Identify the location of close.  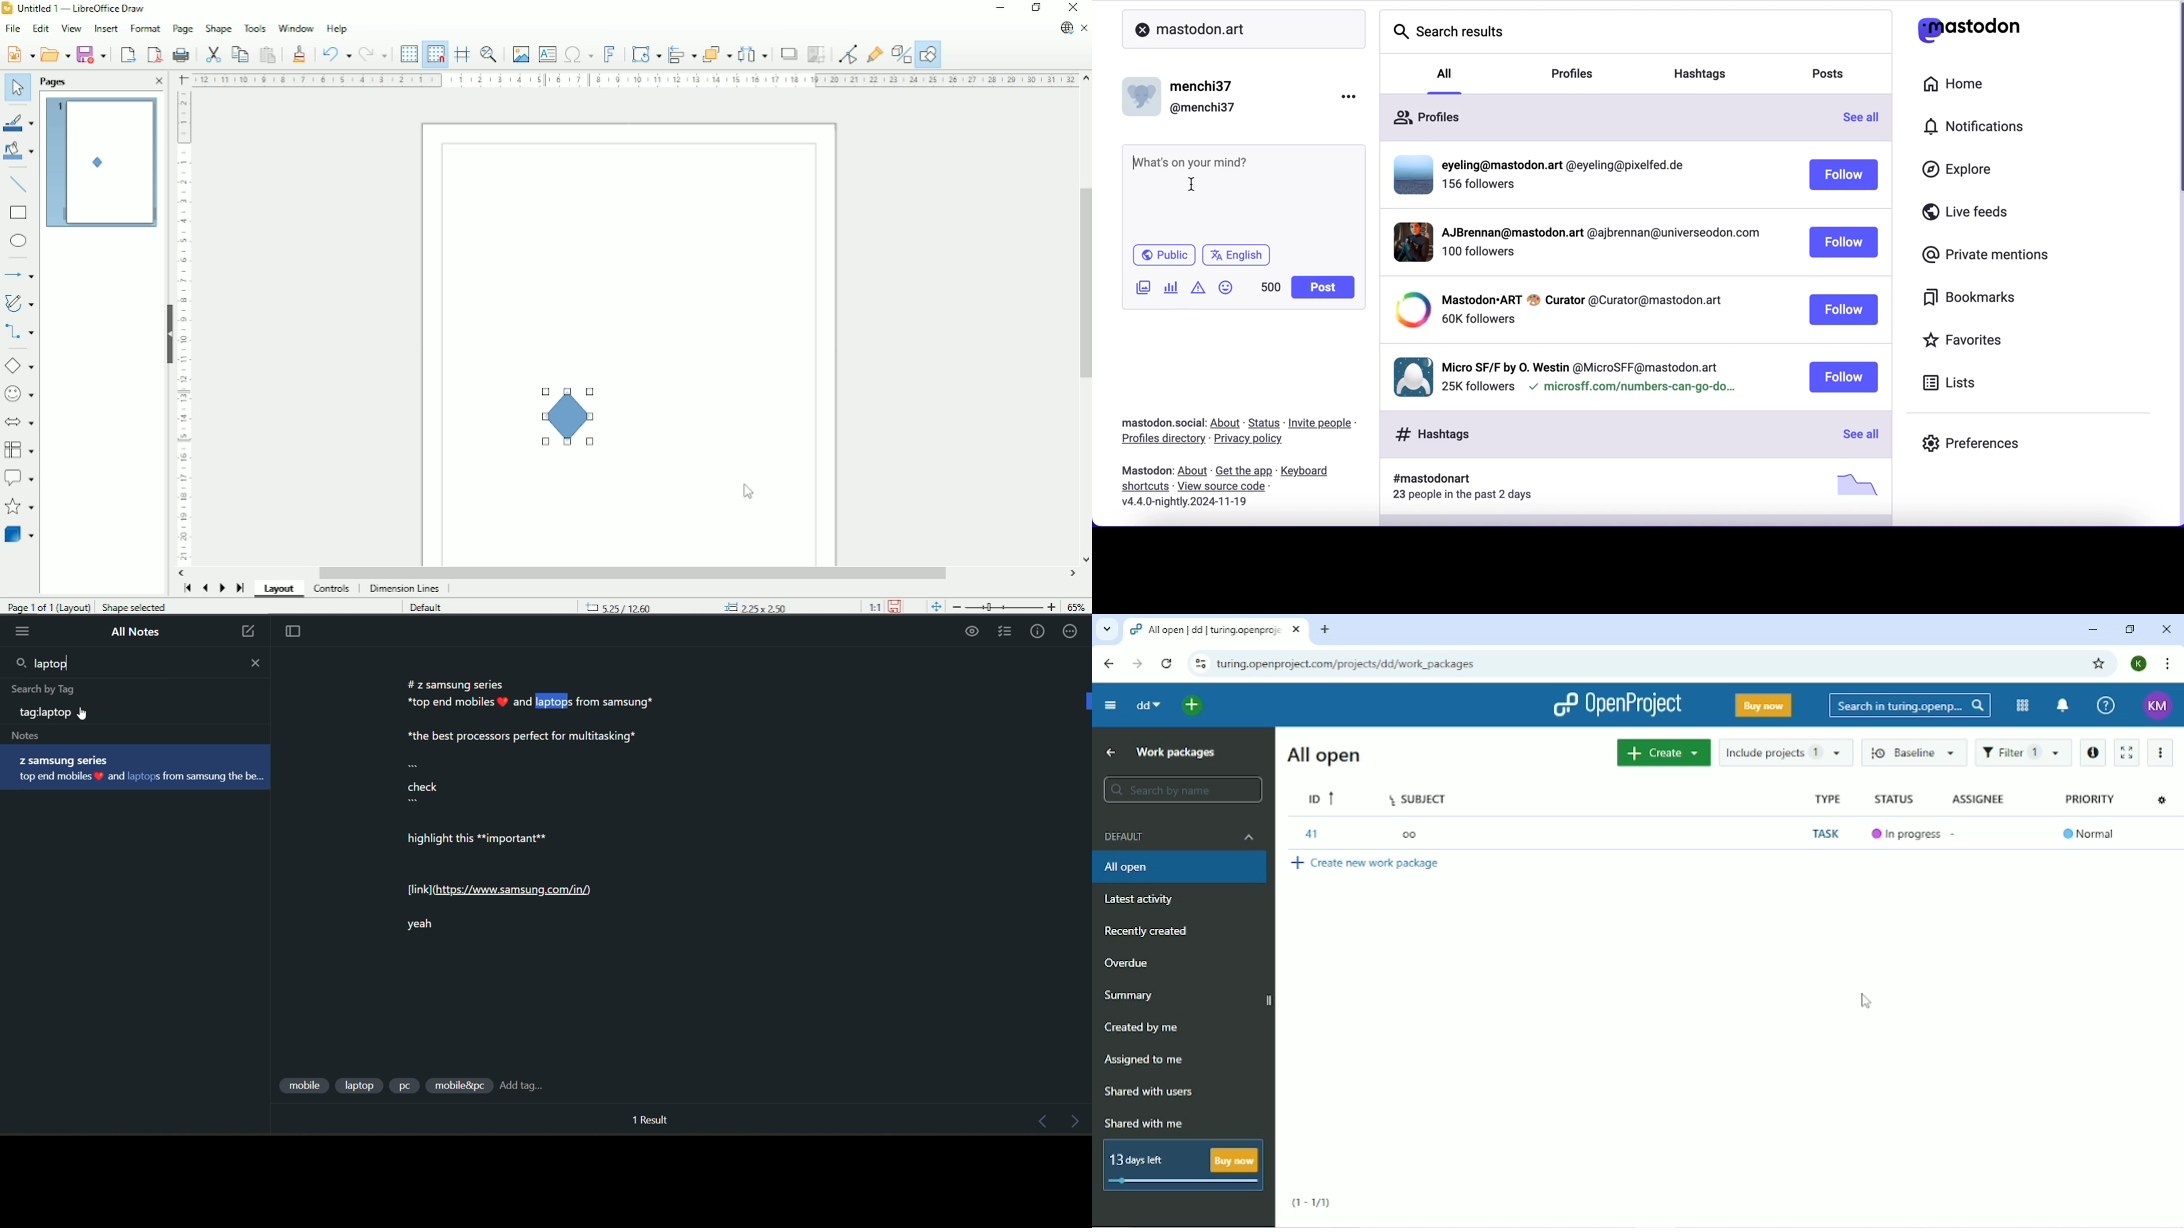
(254, 665).